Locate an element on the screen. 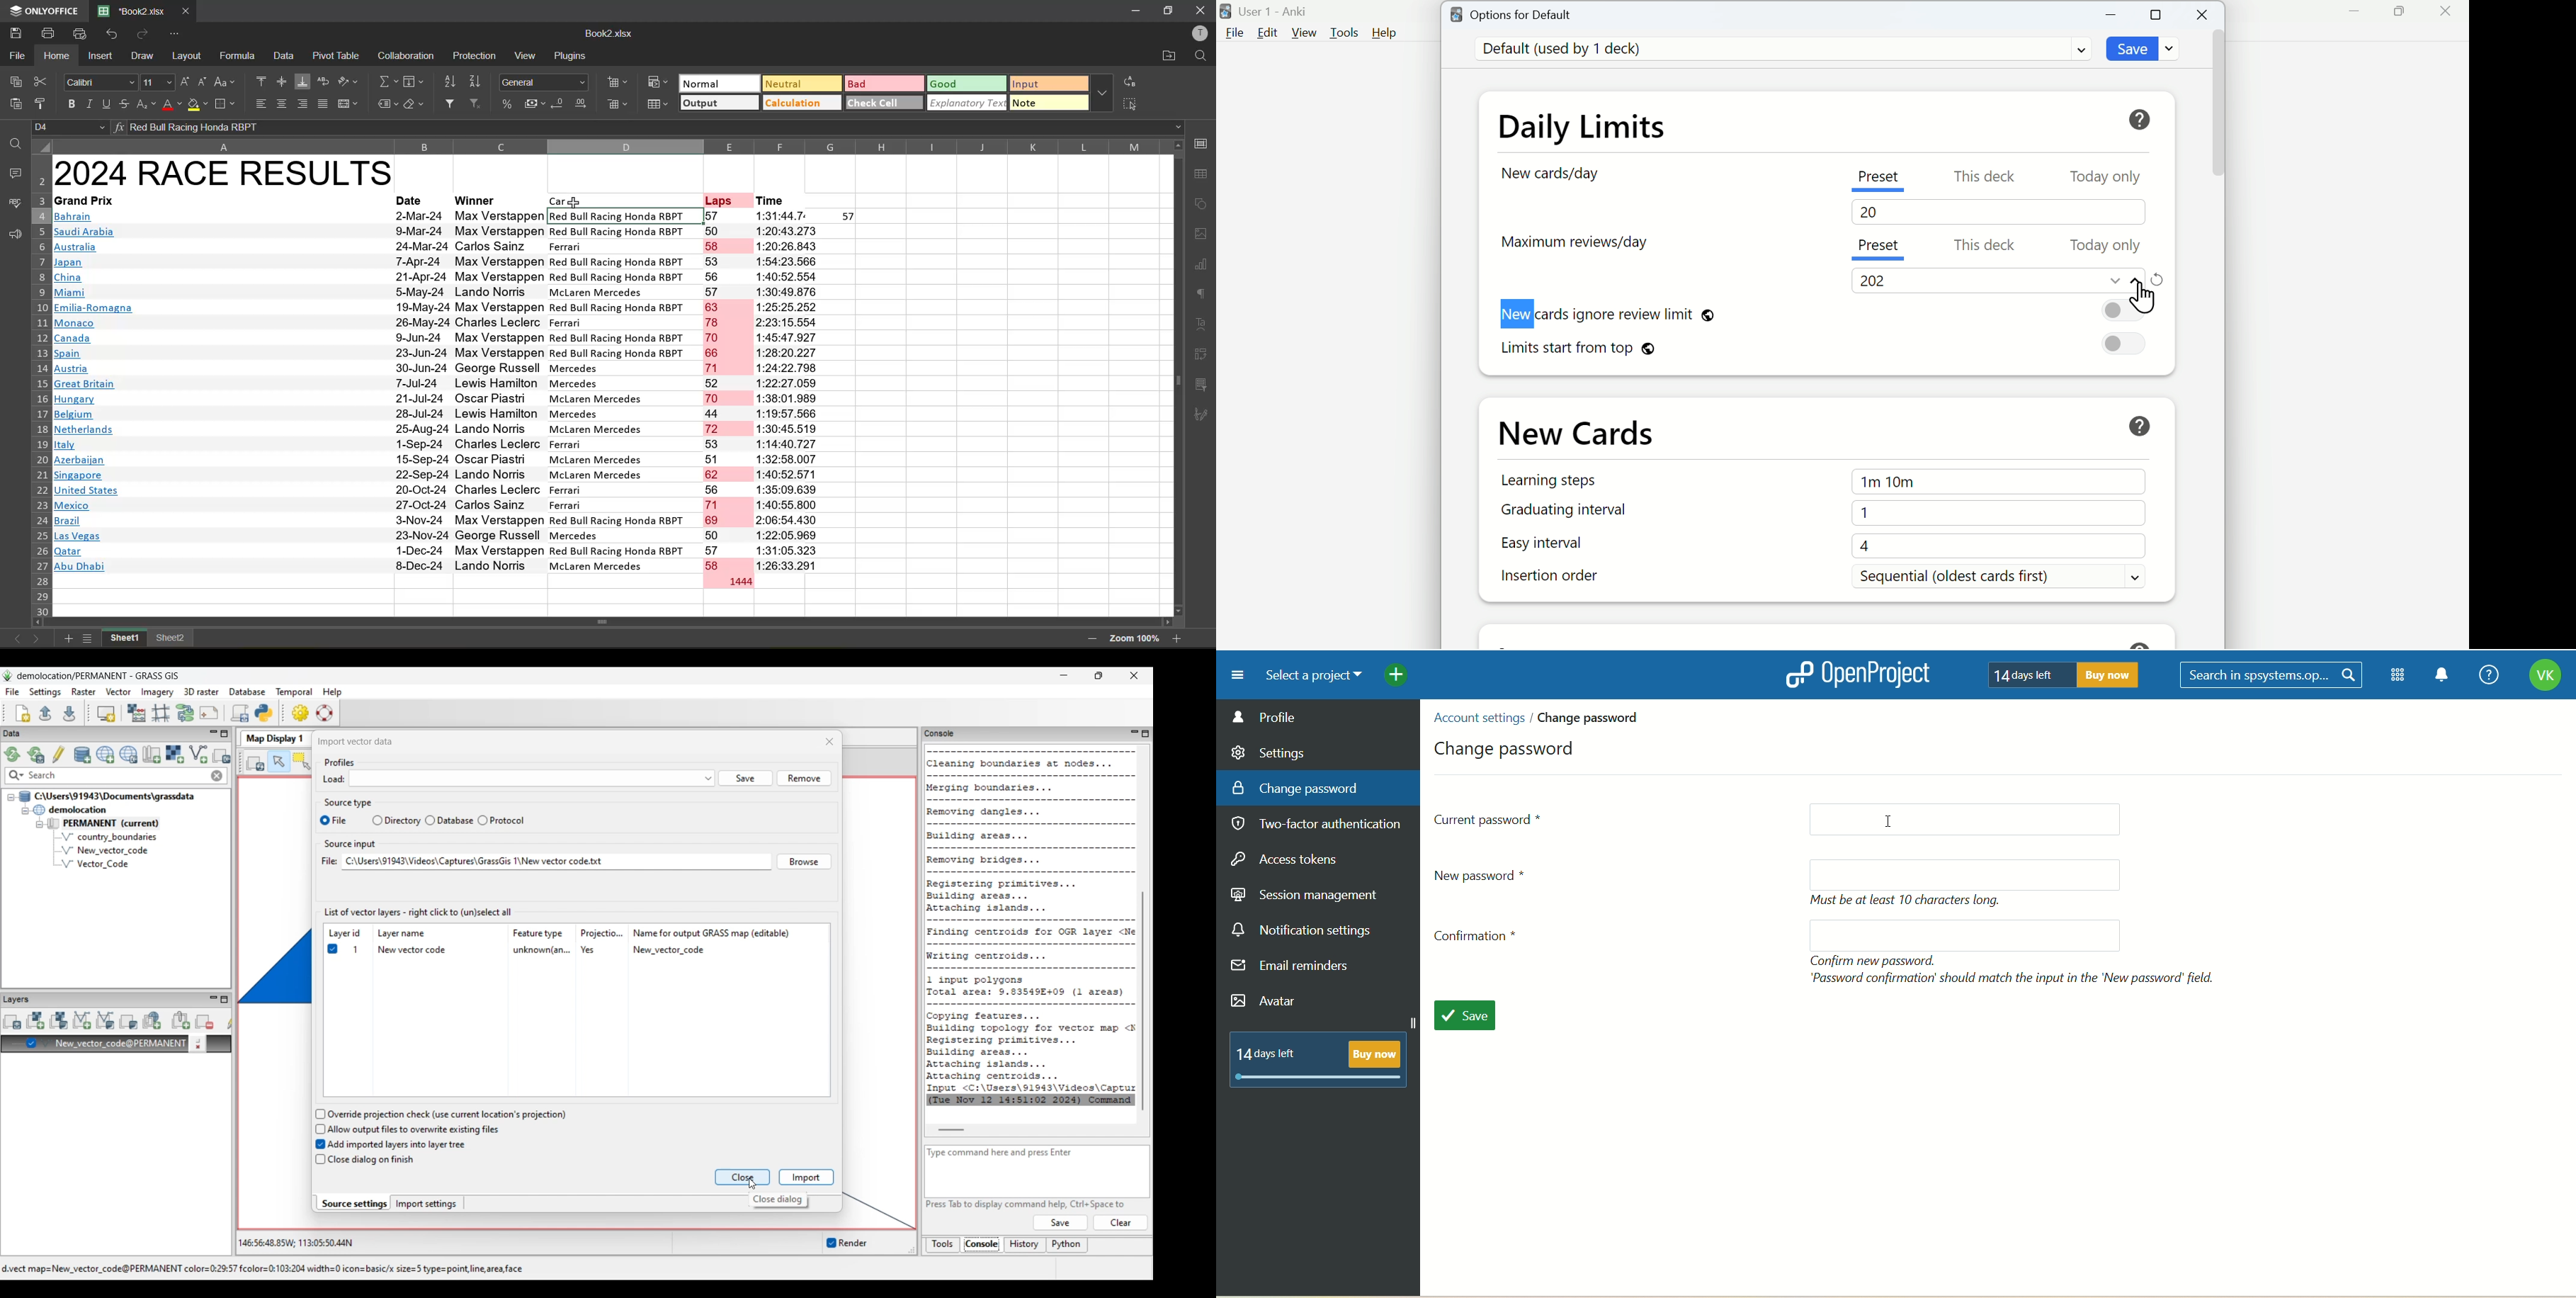 This screenshot has height=1316, width=2576. remove cells is located at coordinates (620, 108).